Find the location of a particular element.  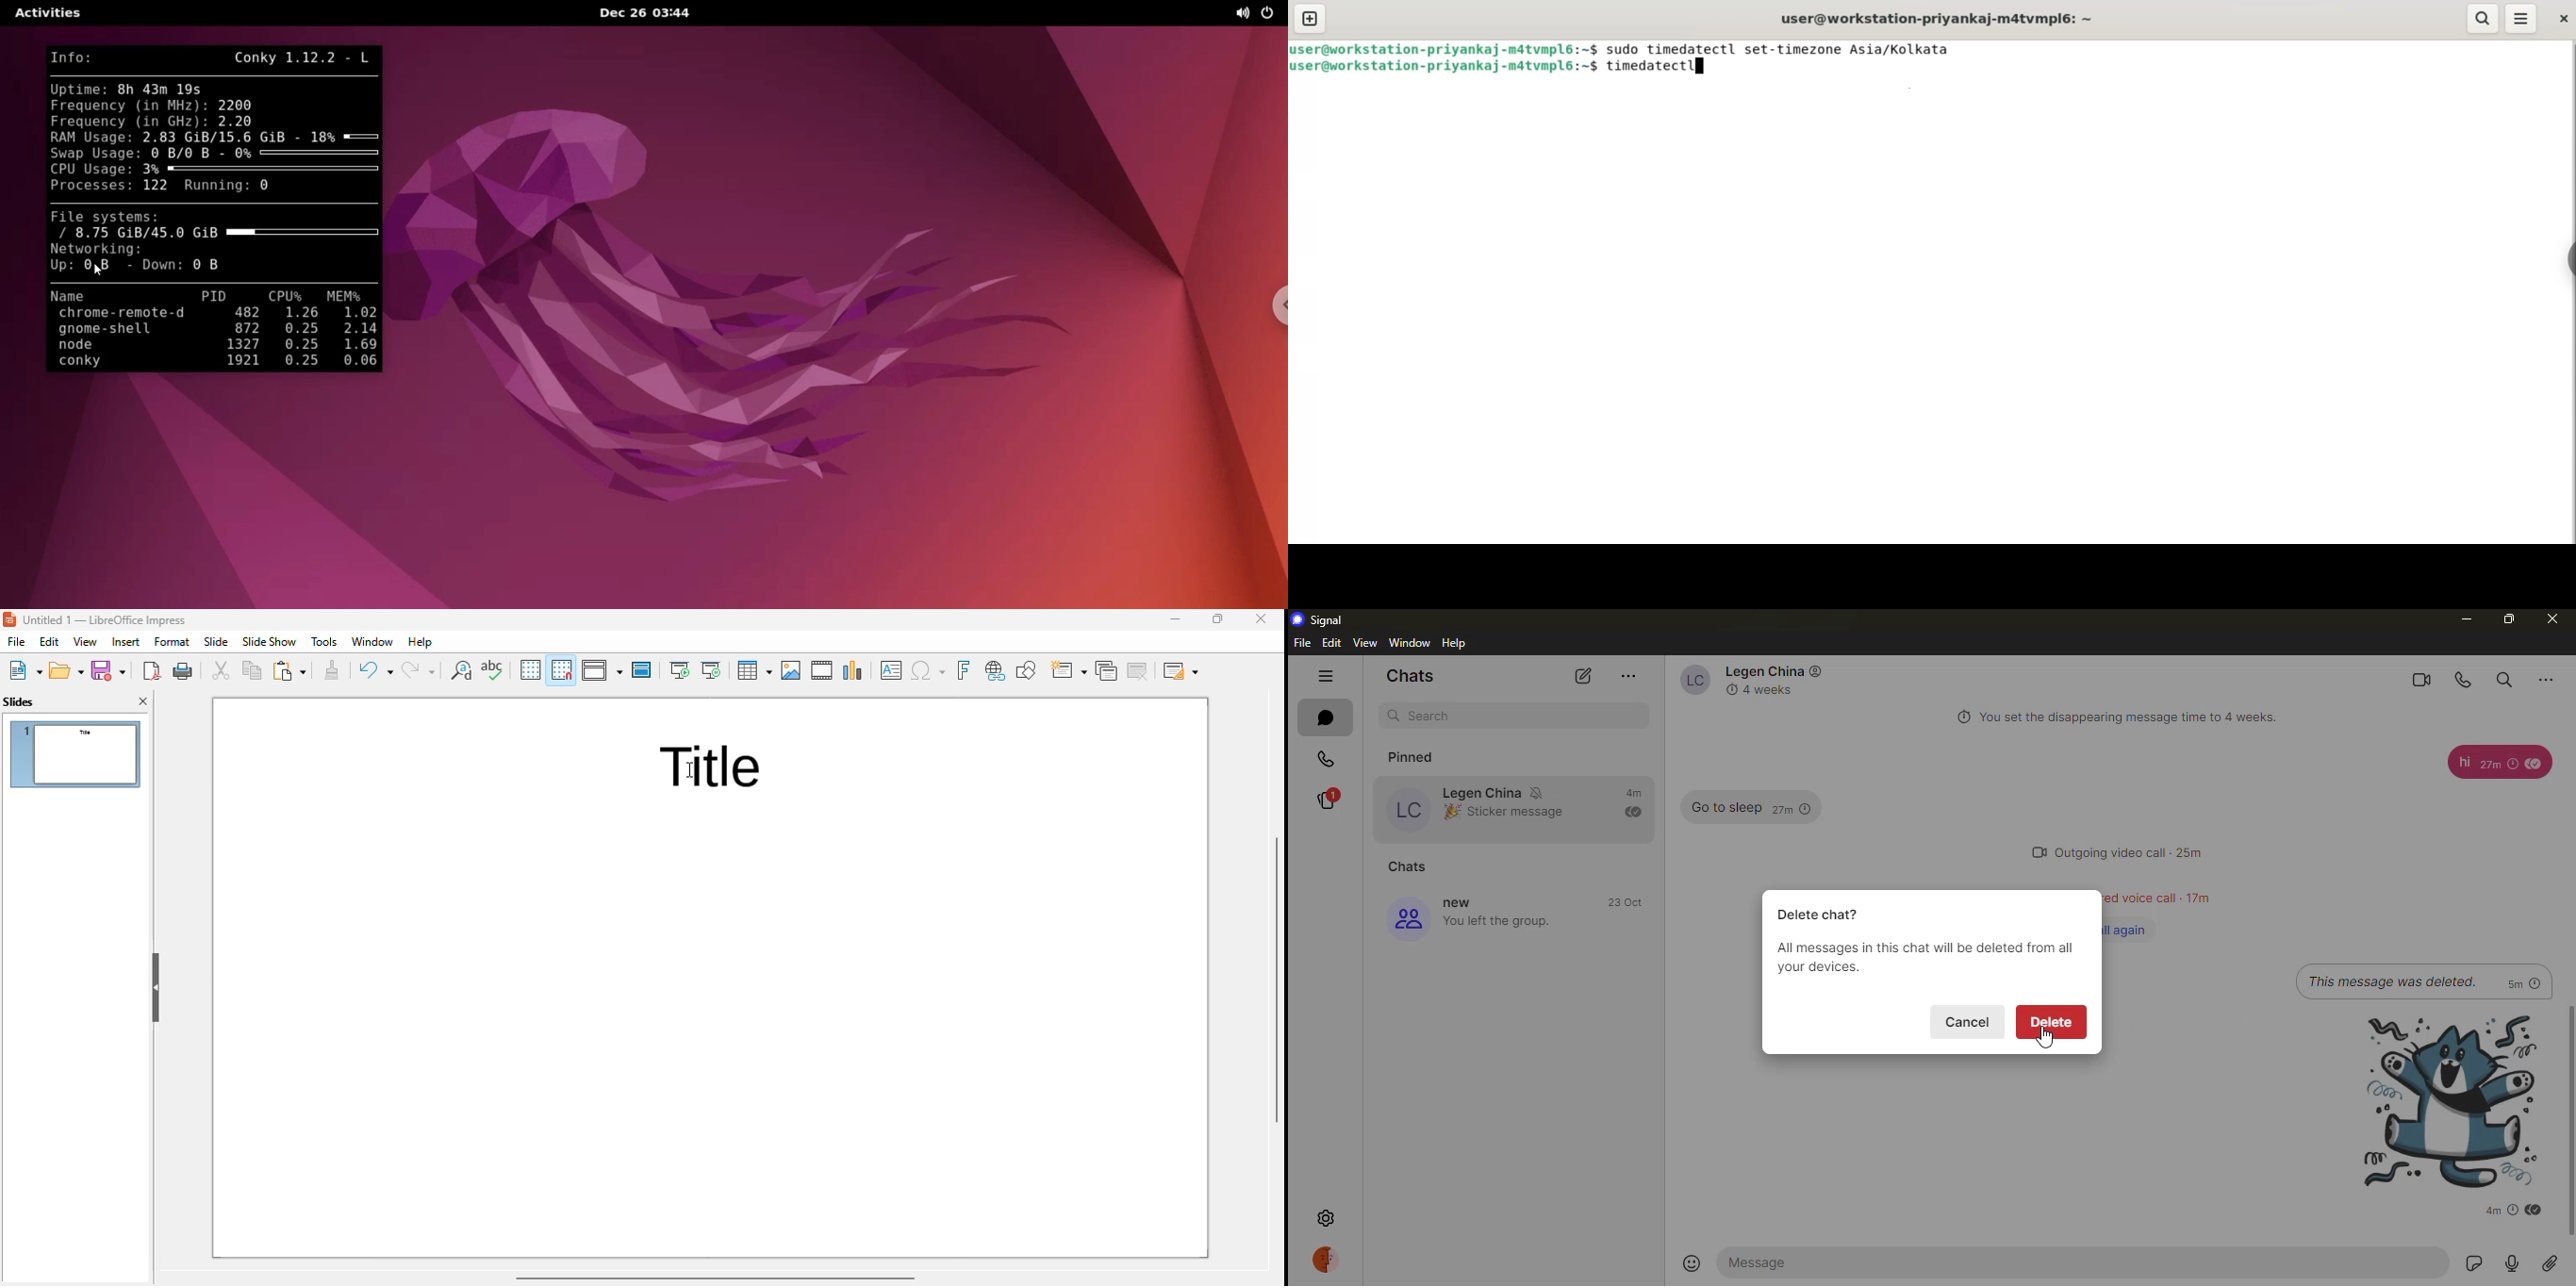

message deleted is located at coordinates (2392, 981).